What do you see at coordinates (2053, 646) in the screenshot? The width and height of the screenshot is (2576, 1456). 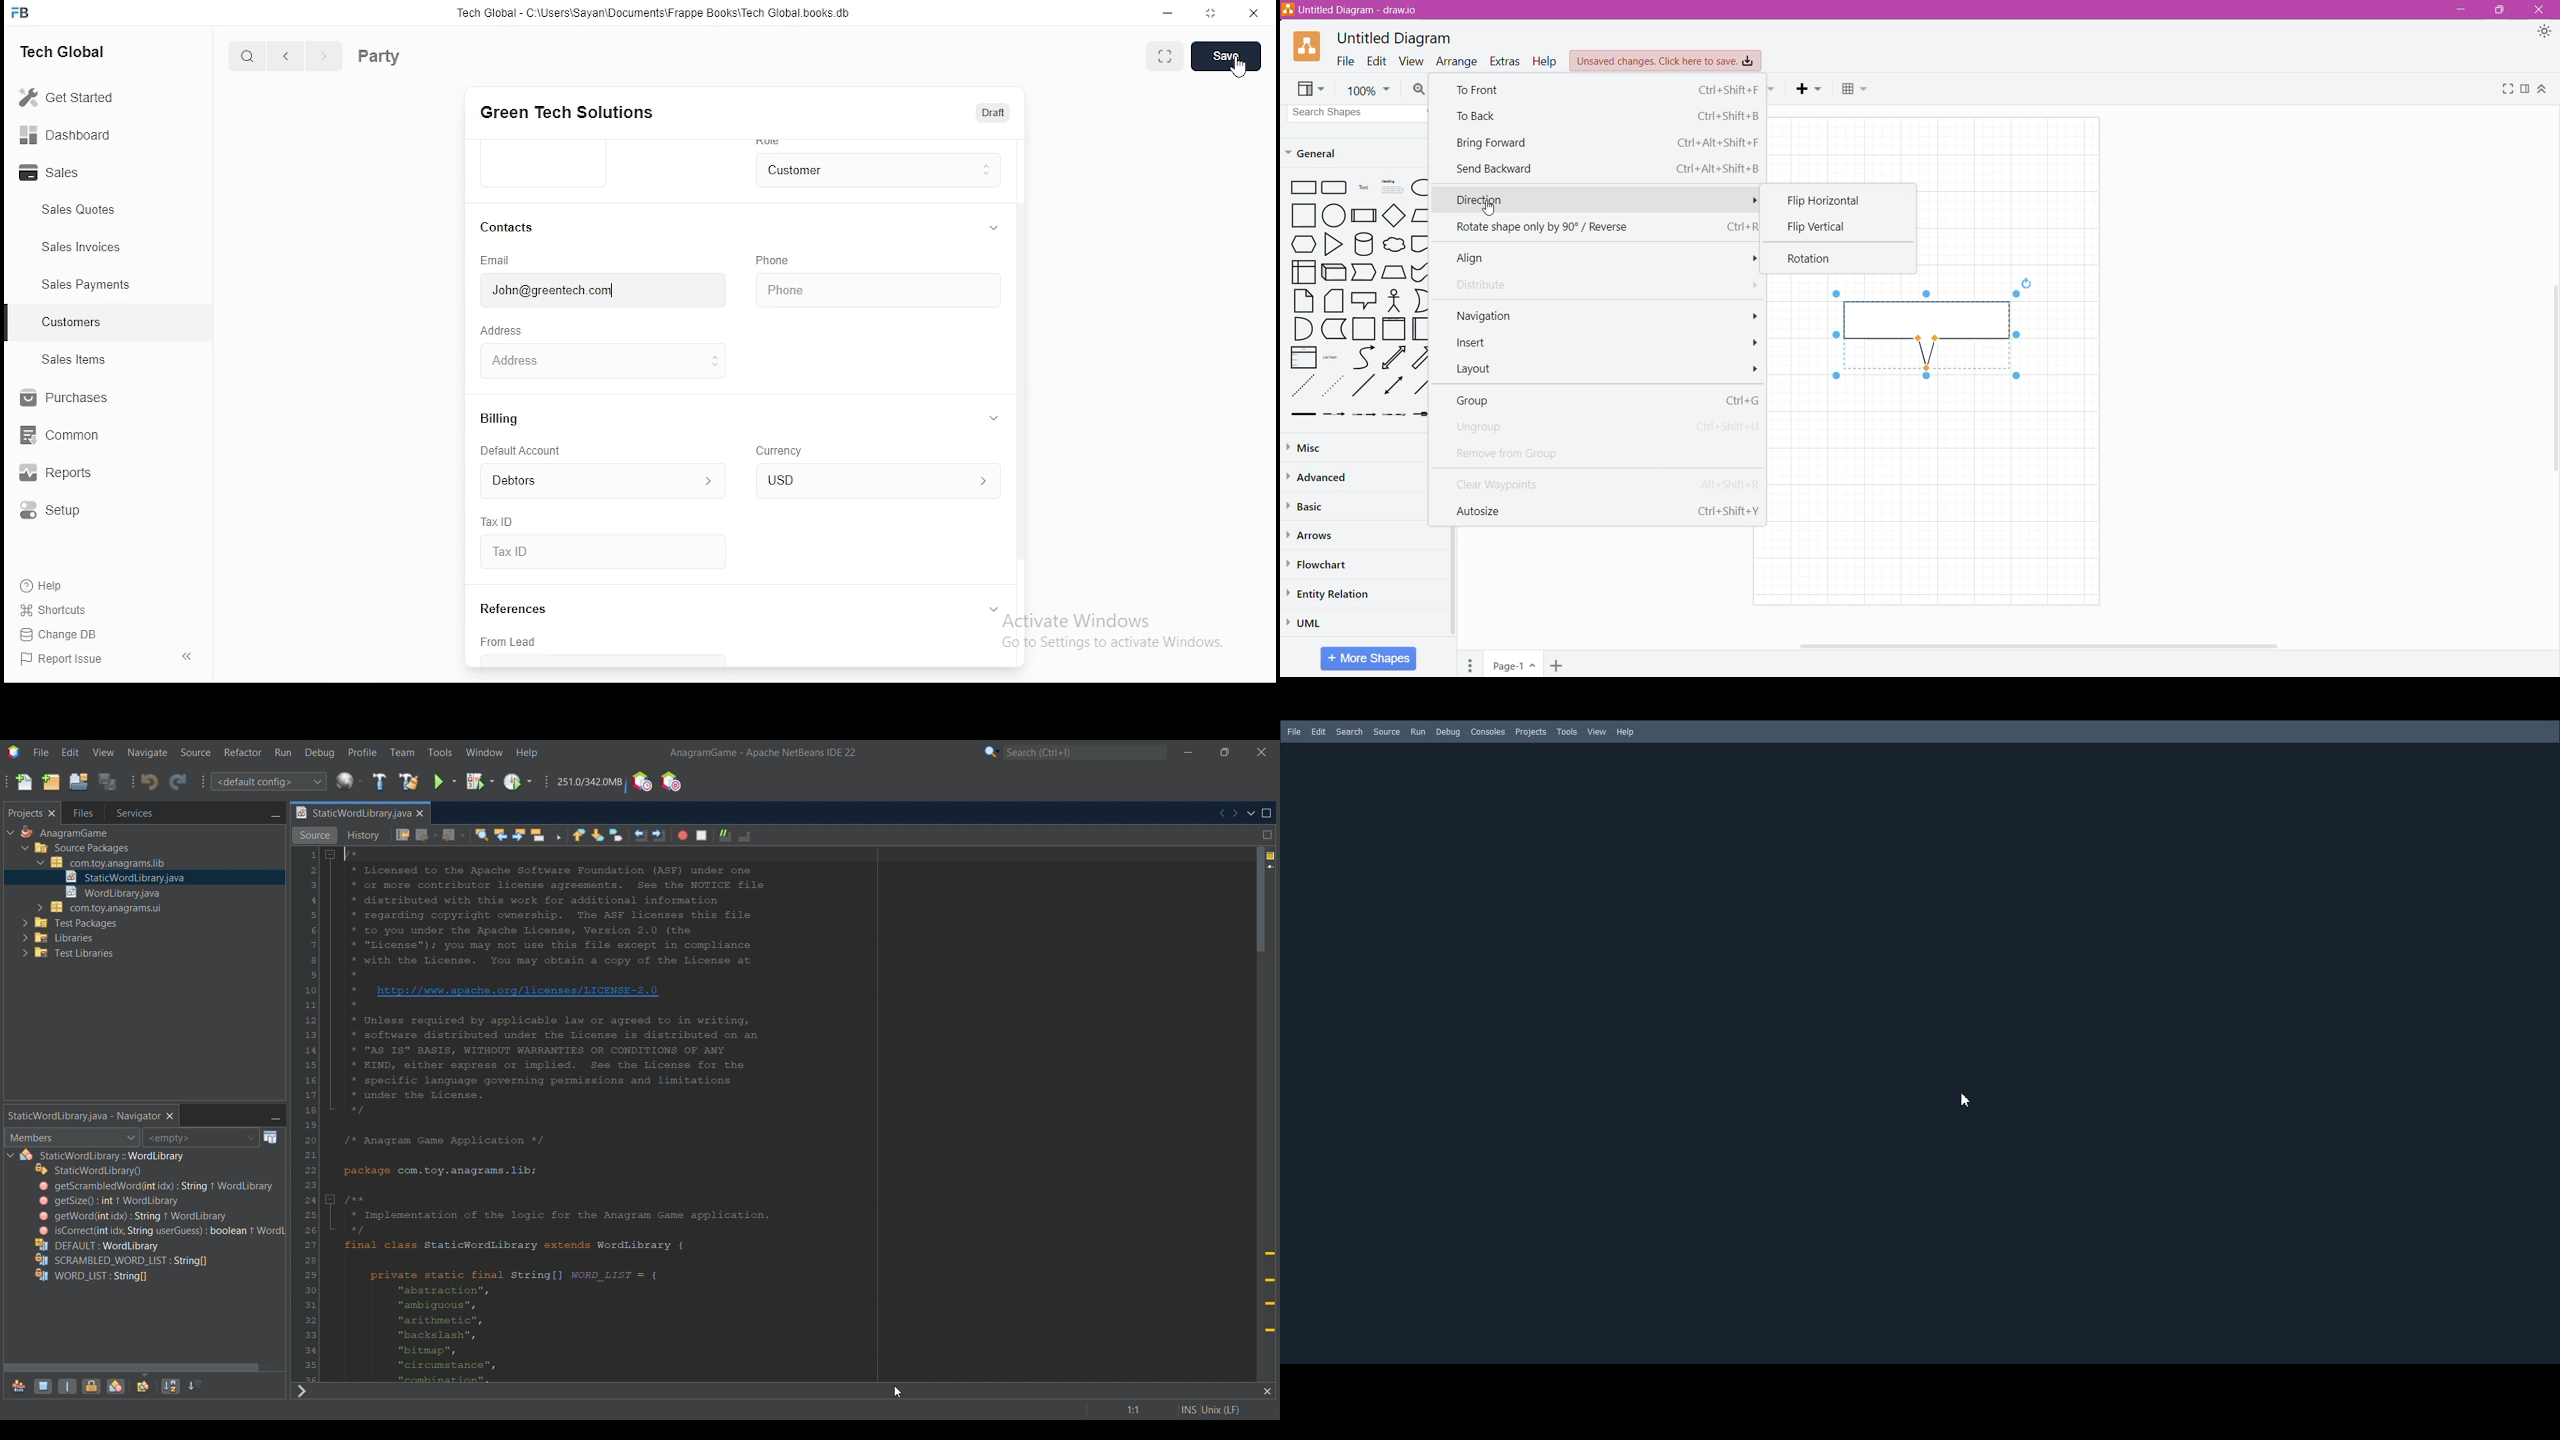 I see `Horizontal scroll Bar` at bounding box center [2053, 646].